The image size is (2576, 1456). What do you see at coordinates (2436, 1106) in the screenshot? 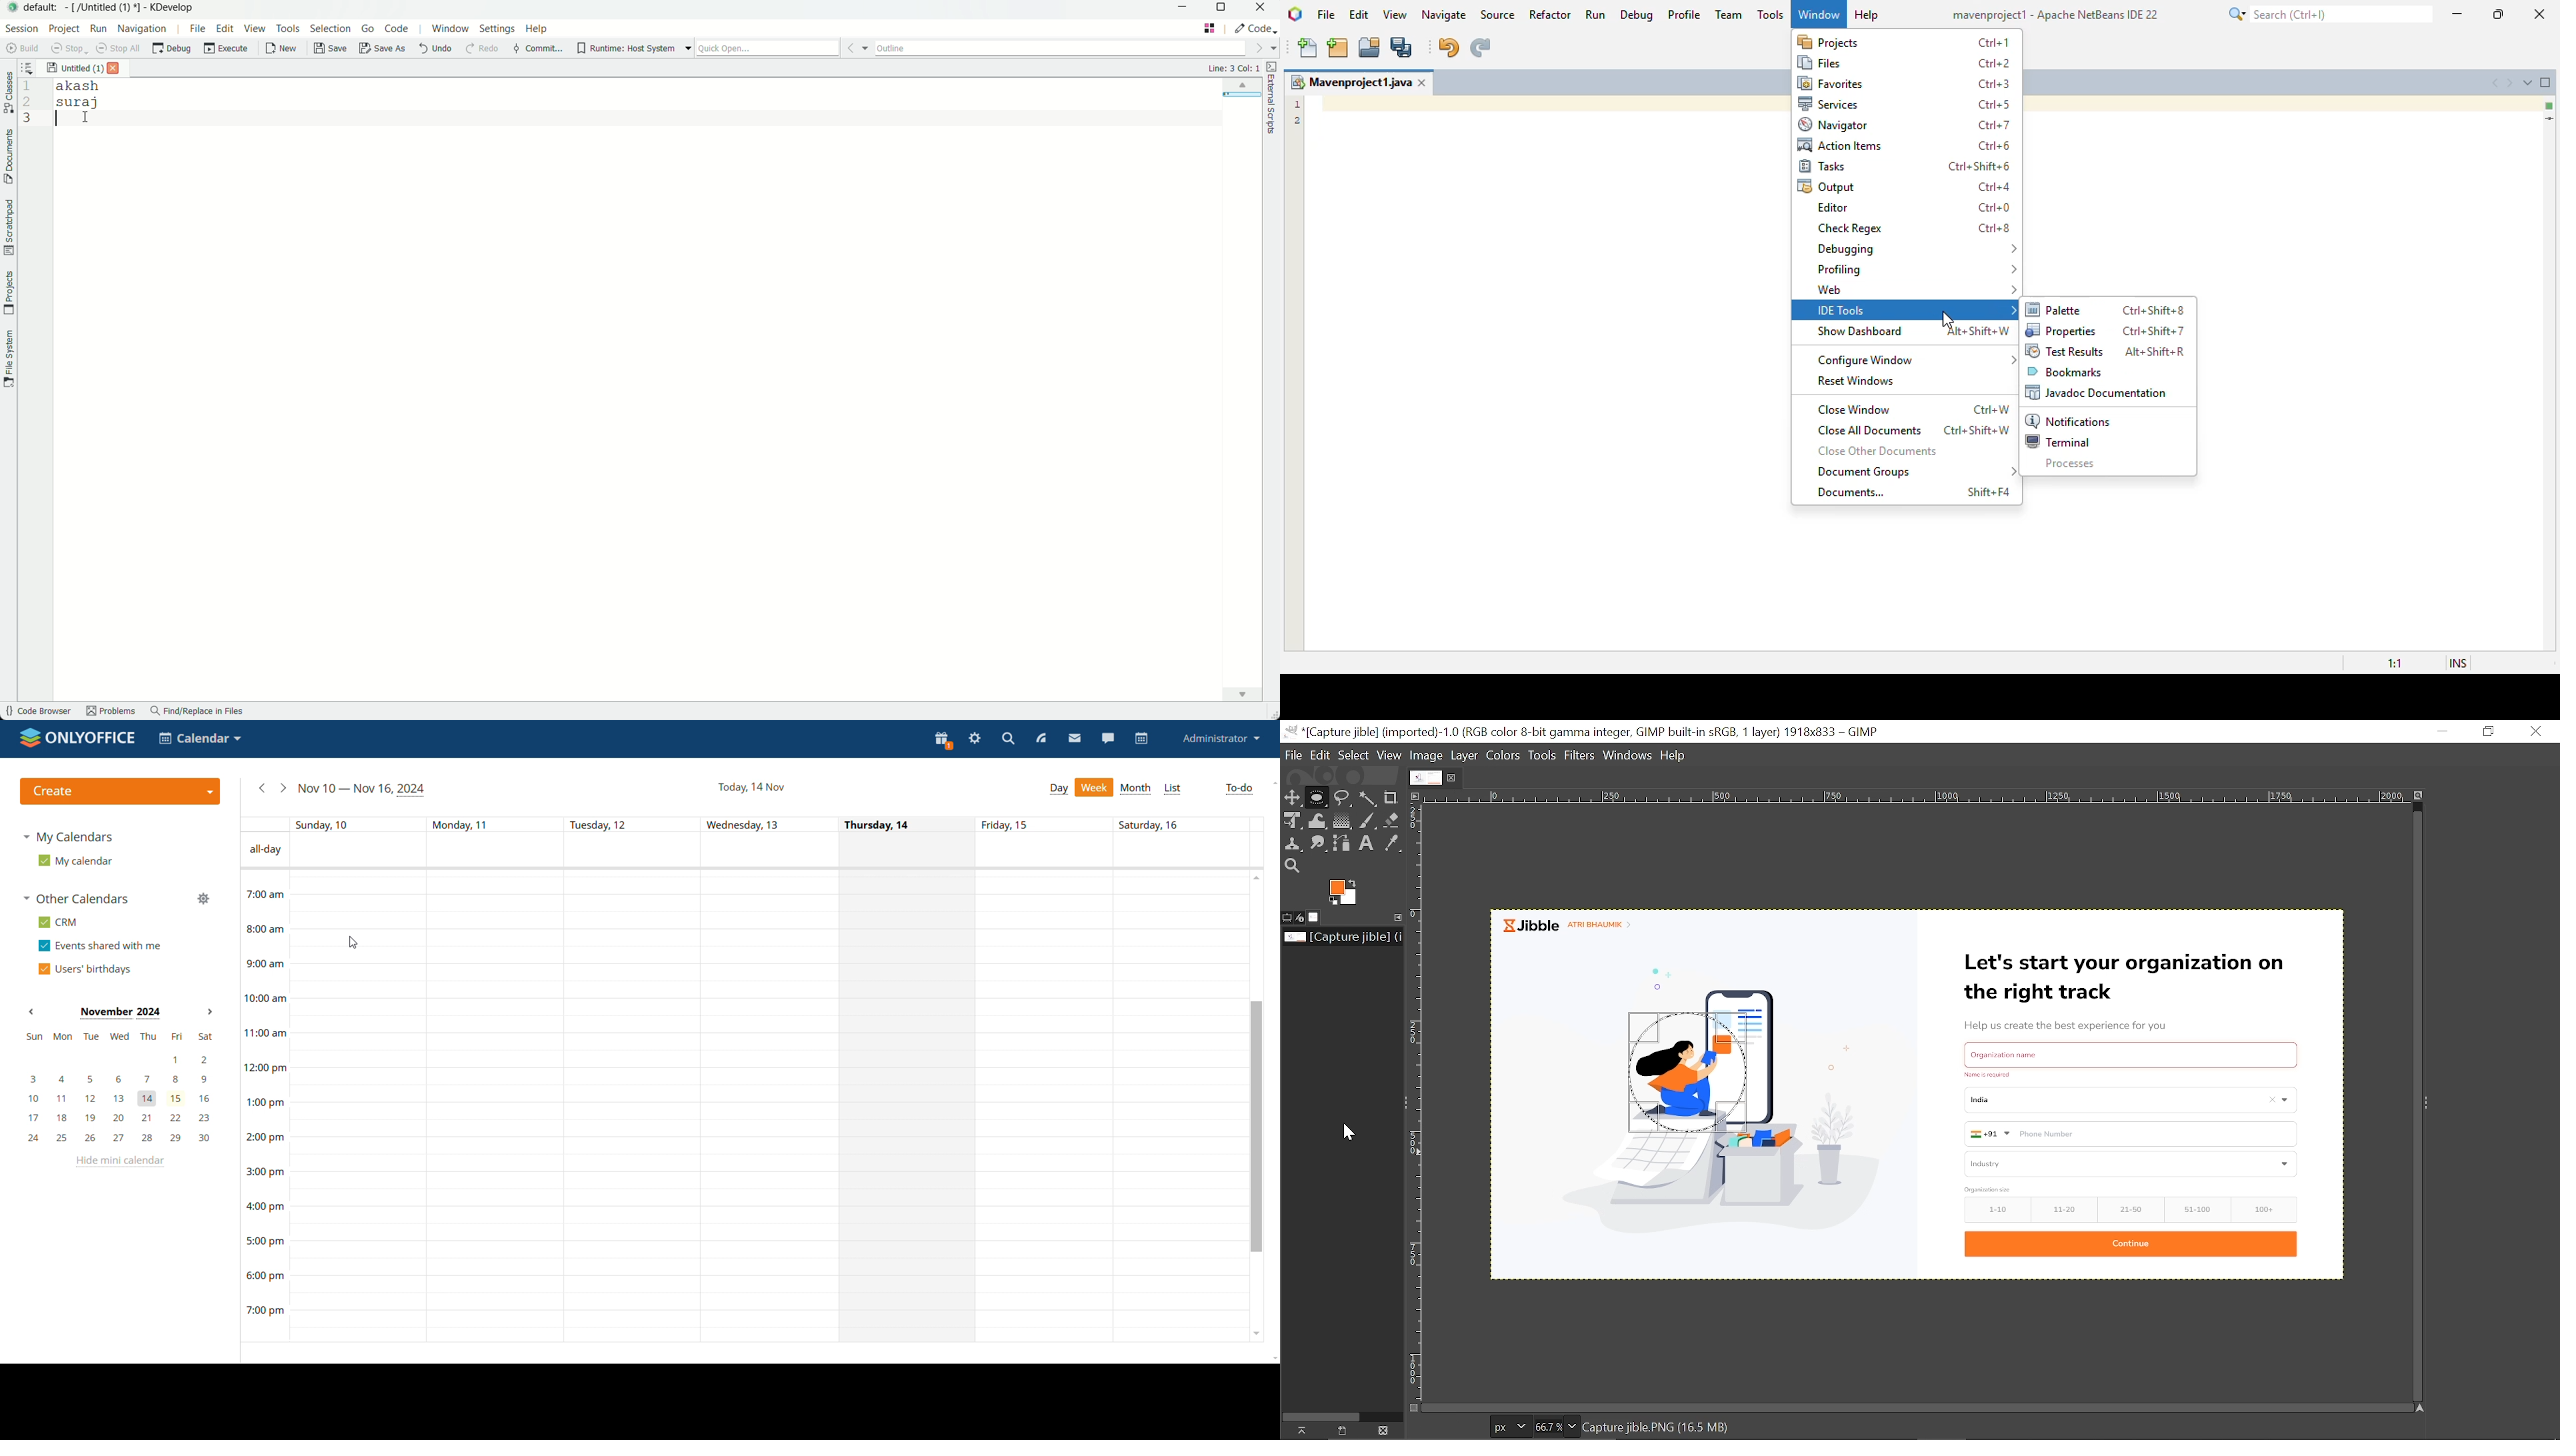
I see `Sidebar menu` at bounding box center [2436, 1106].